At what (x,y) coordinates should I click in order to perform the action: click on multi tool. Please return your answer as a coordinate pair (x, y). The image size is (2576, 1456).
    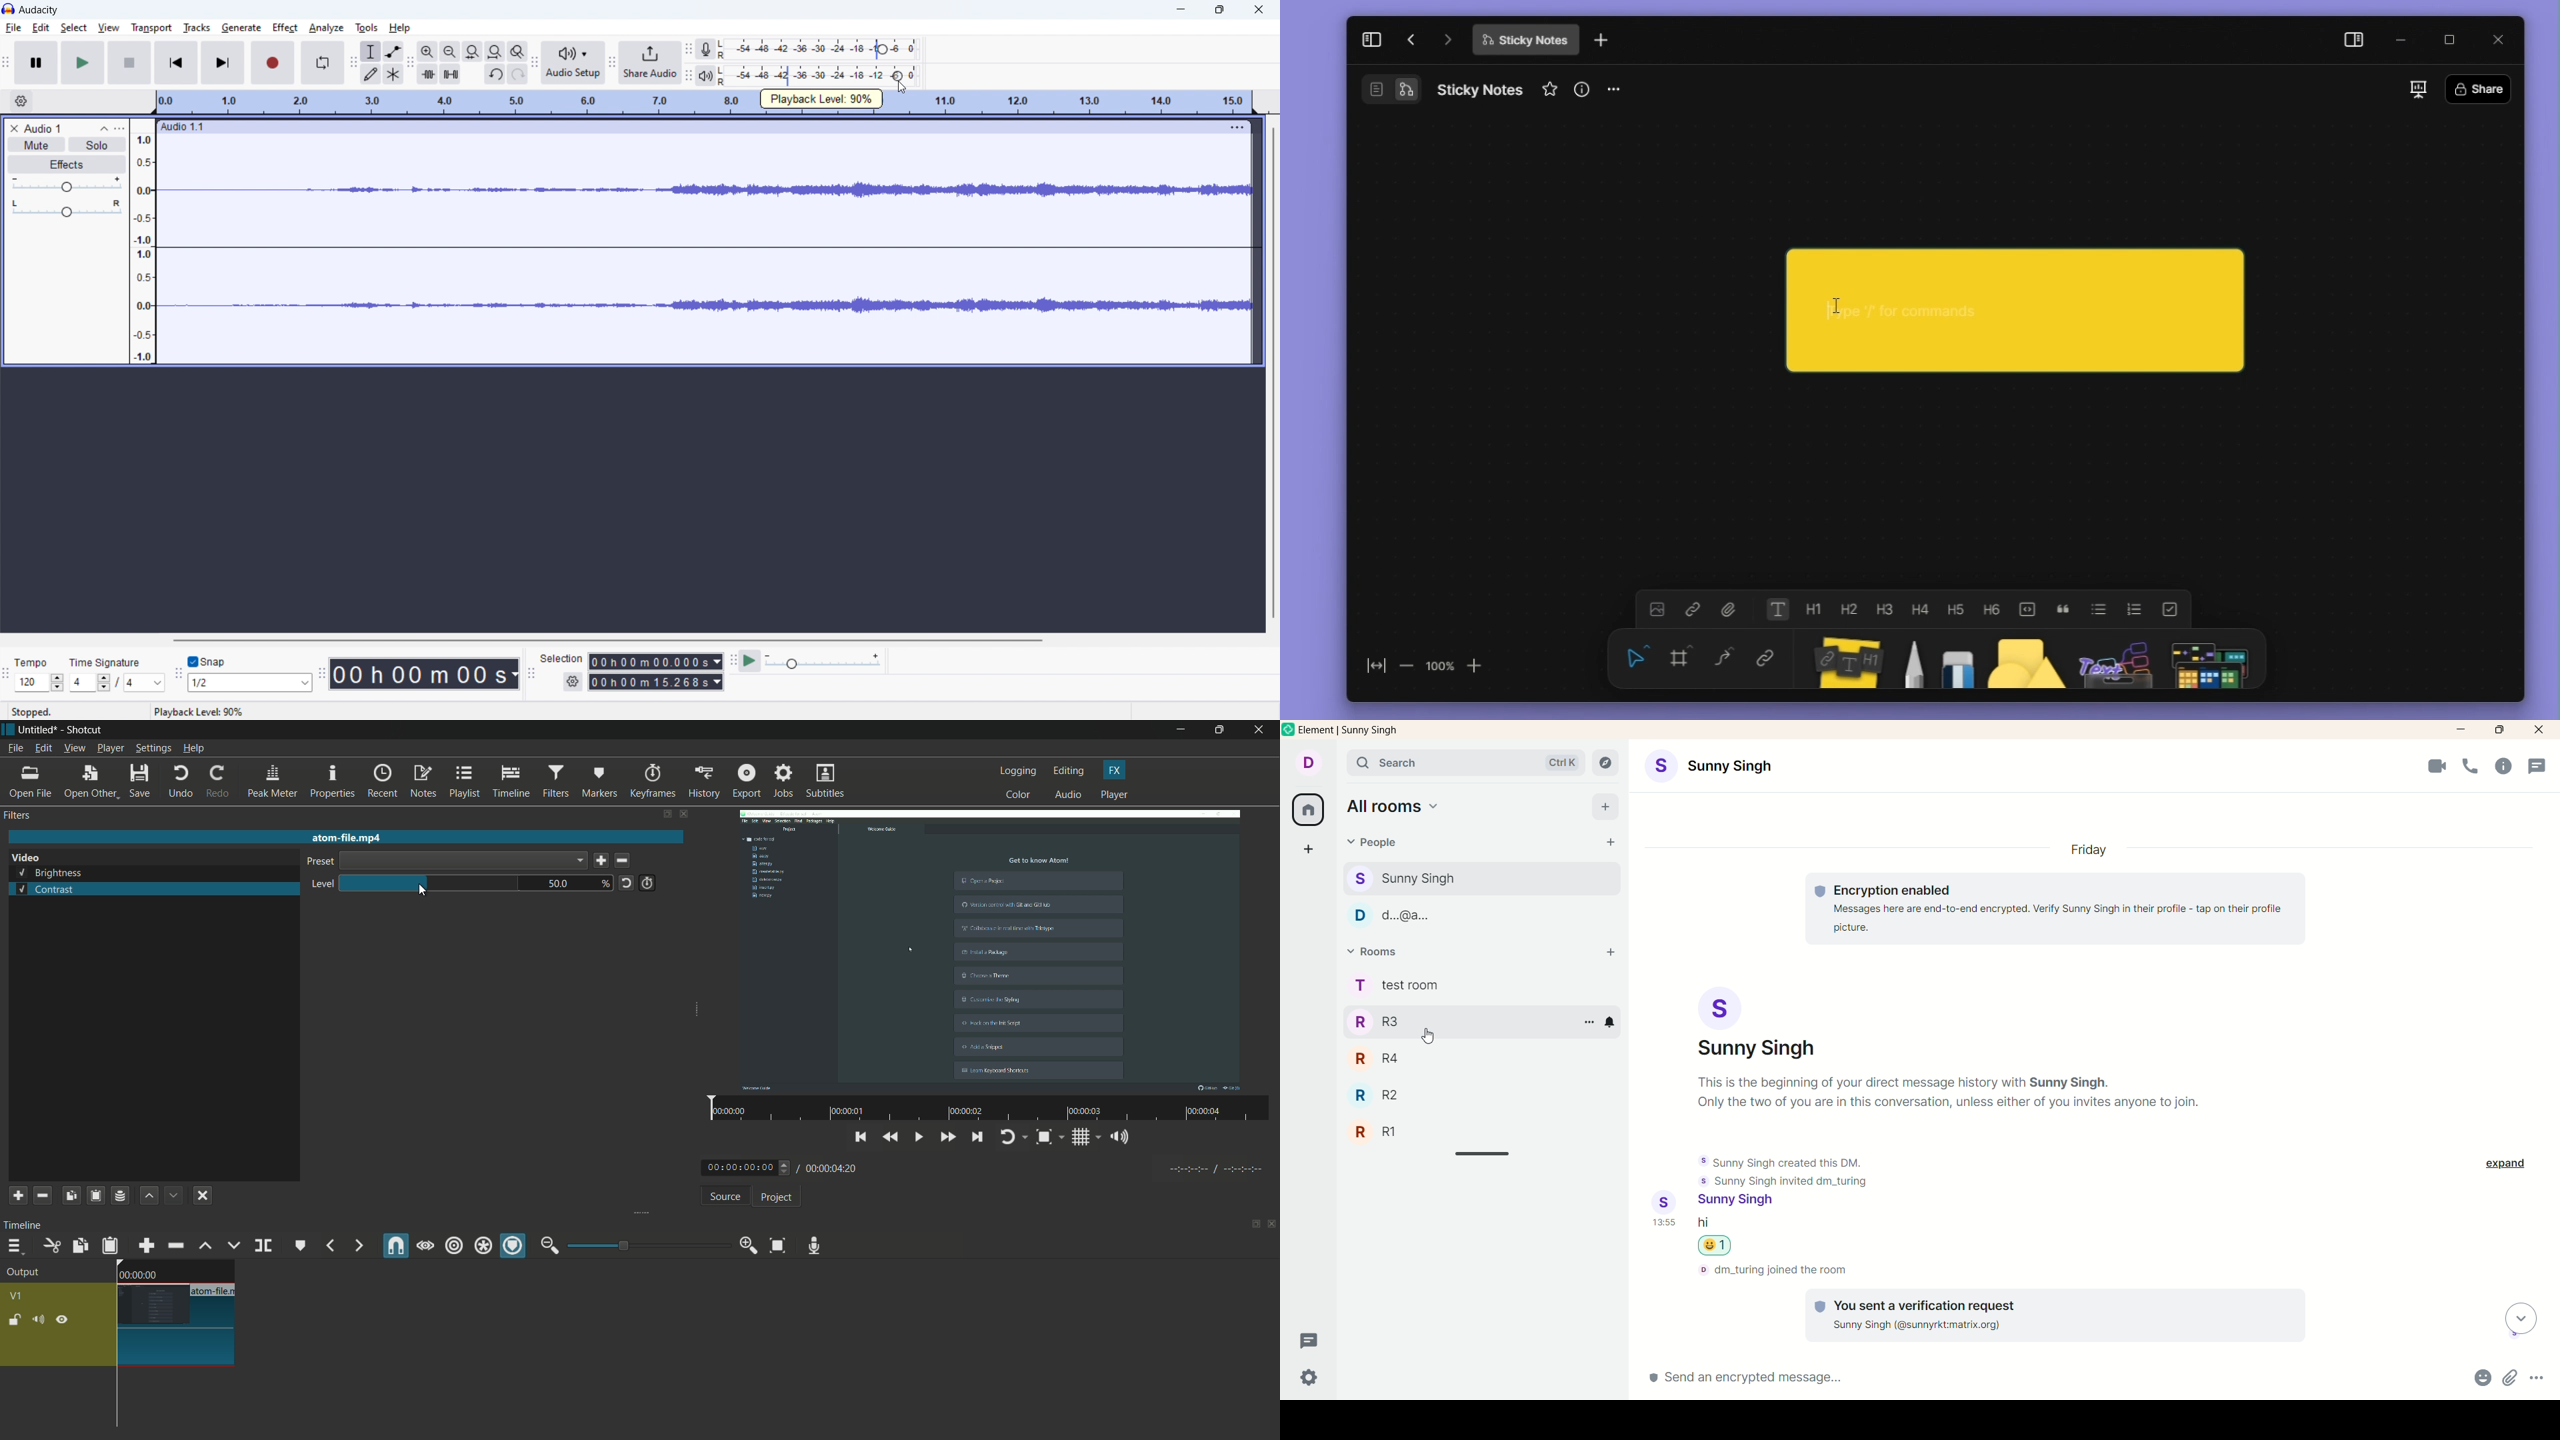
    Looking at the image, I should click on (393, 74).